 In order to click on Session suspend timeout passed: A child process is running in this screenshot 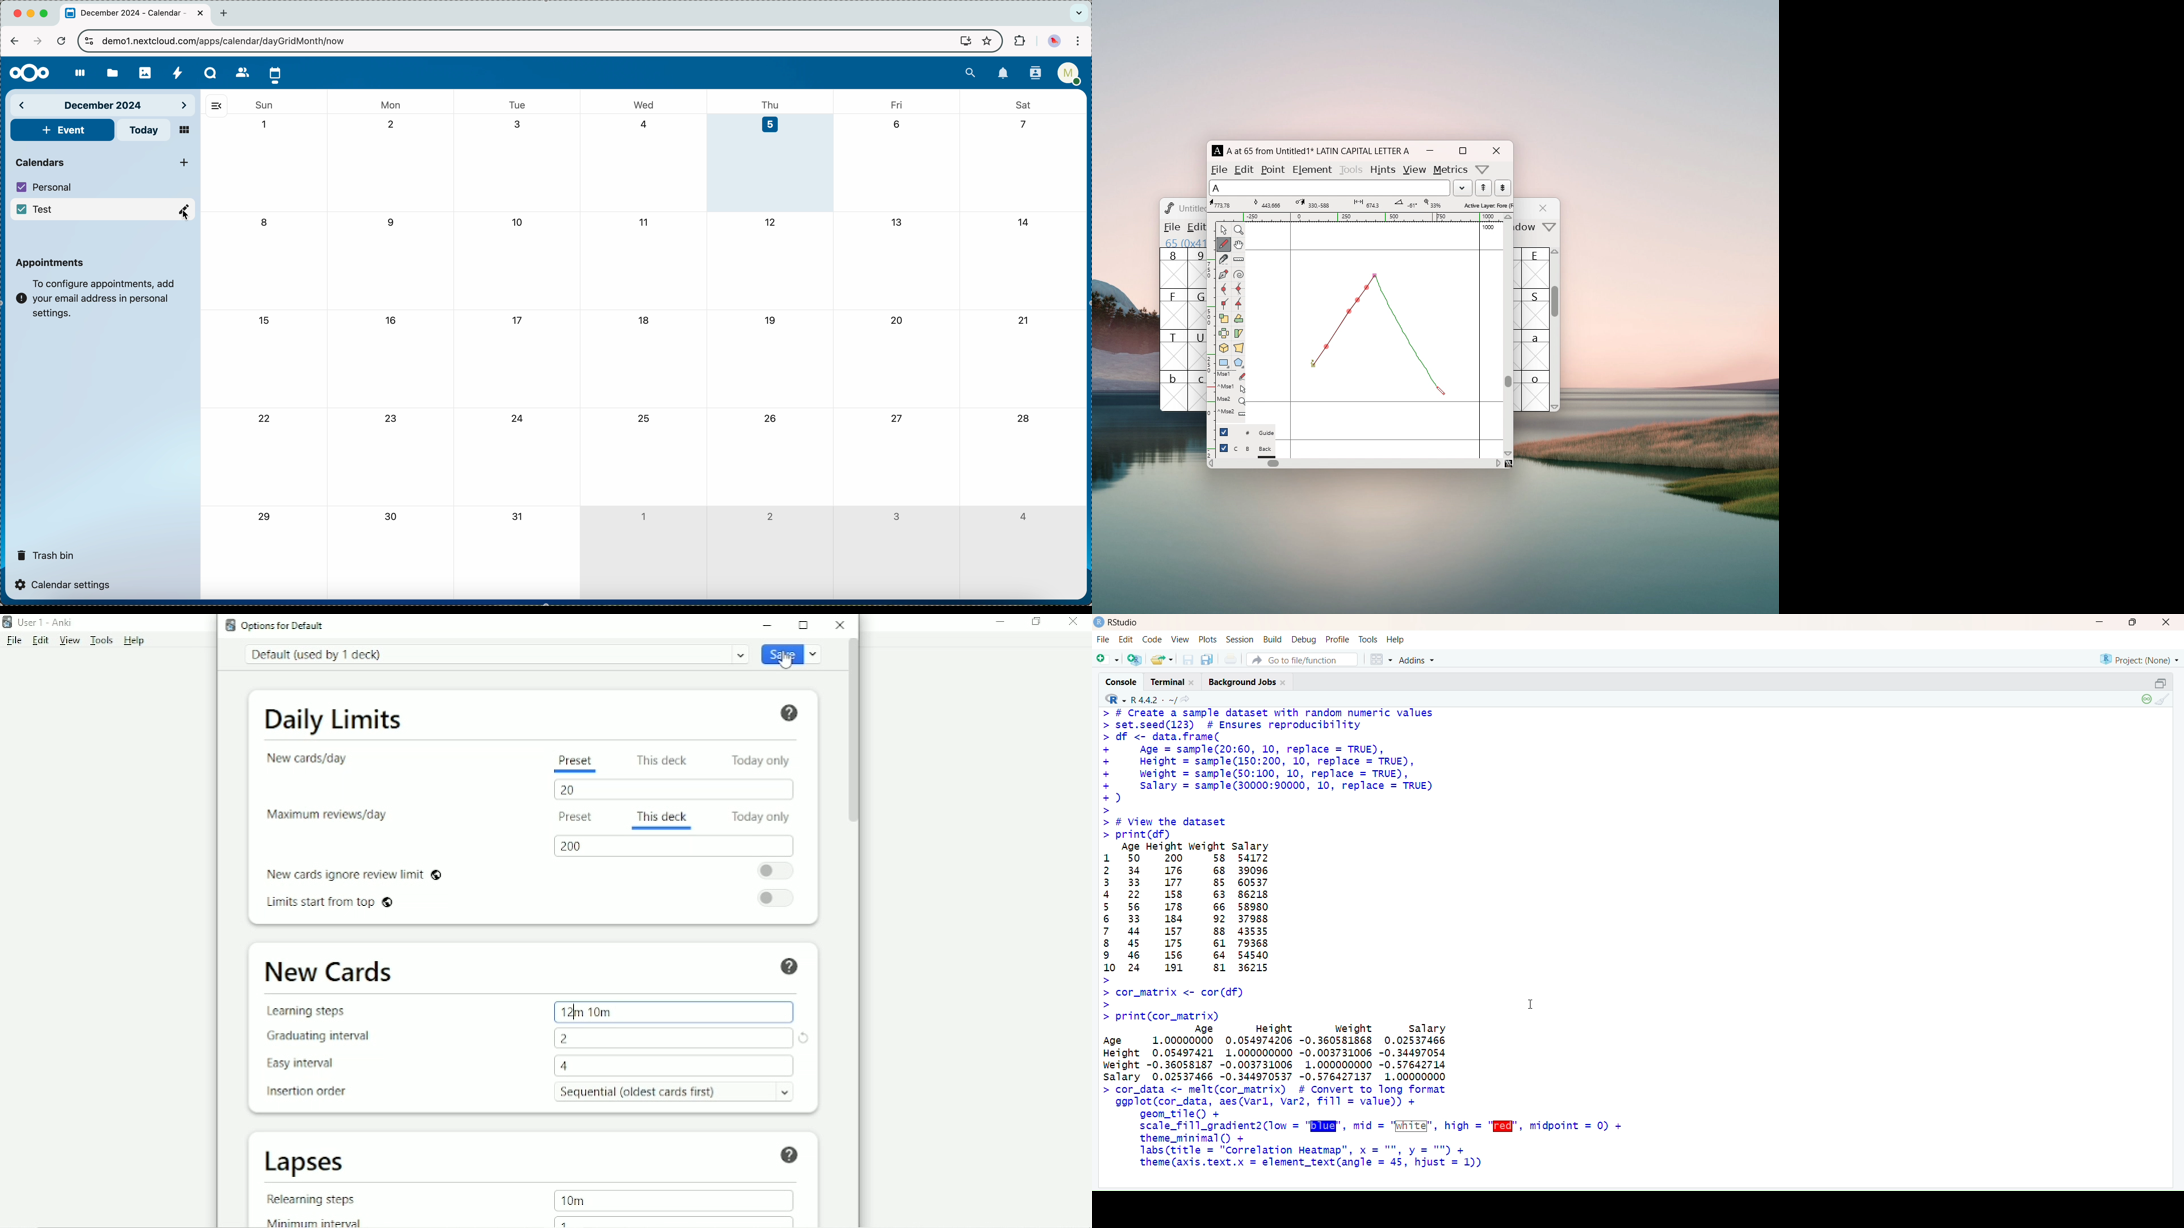, I will do `click(2145, 700)`.